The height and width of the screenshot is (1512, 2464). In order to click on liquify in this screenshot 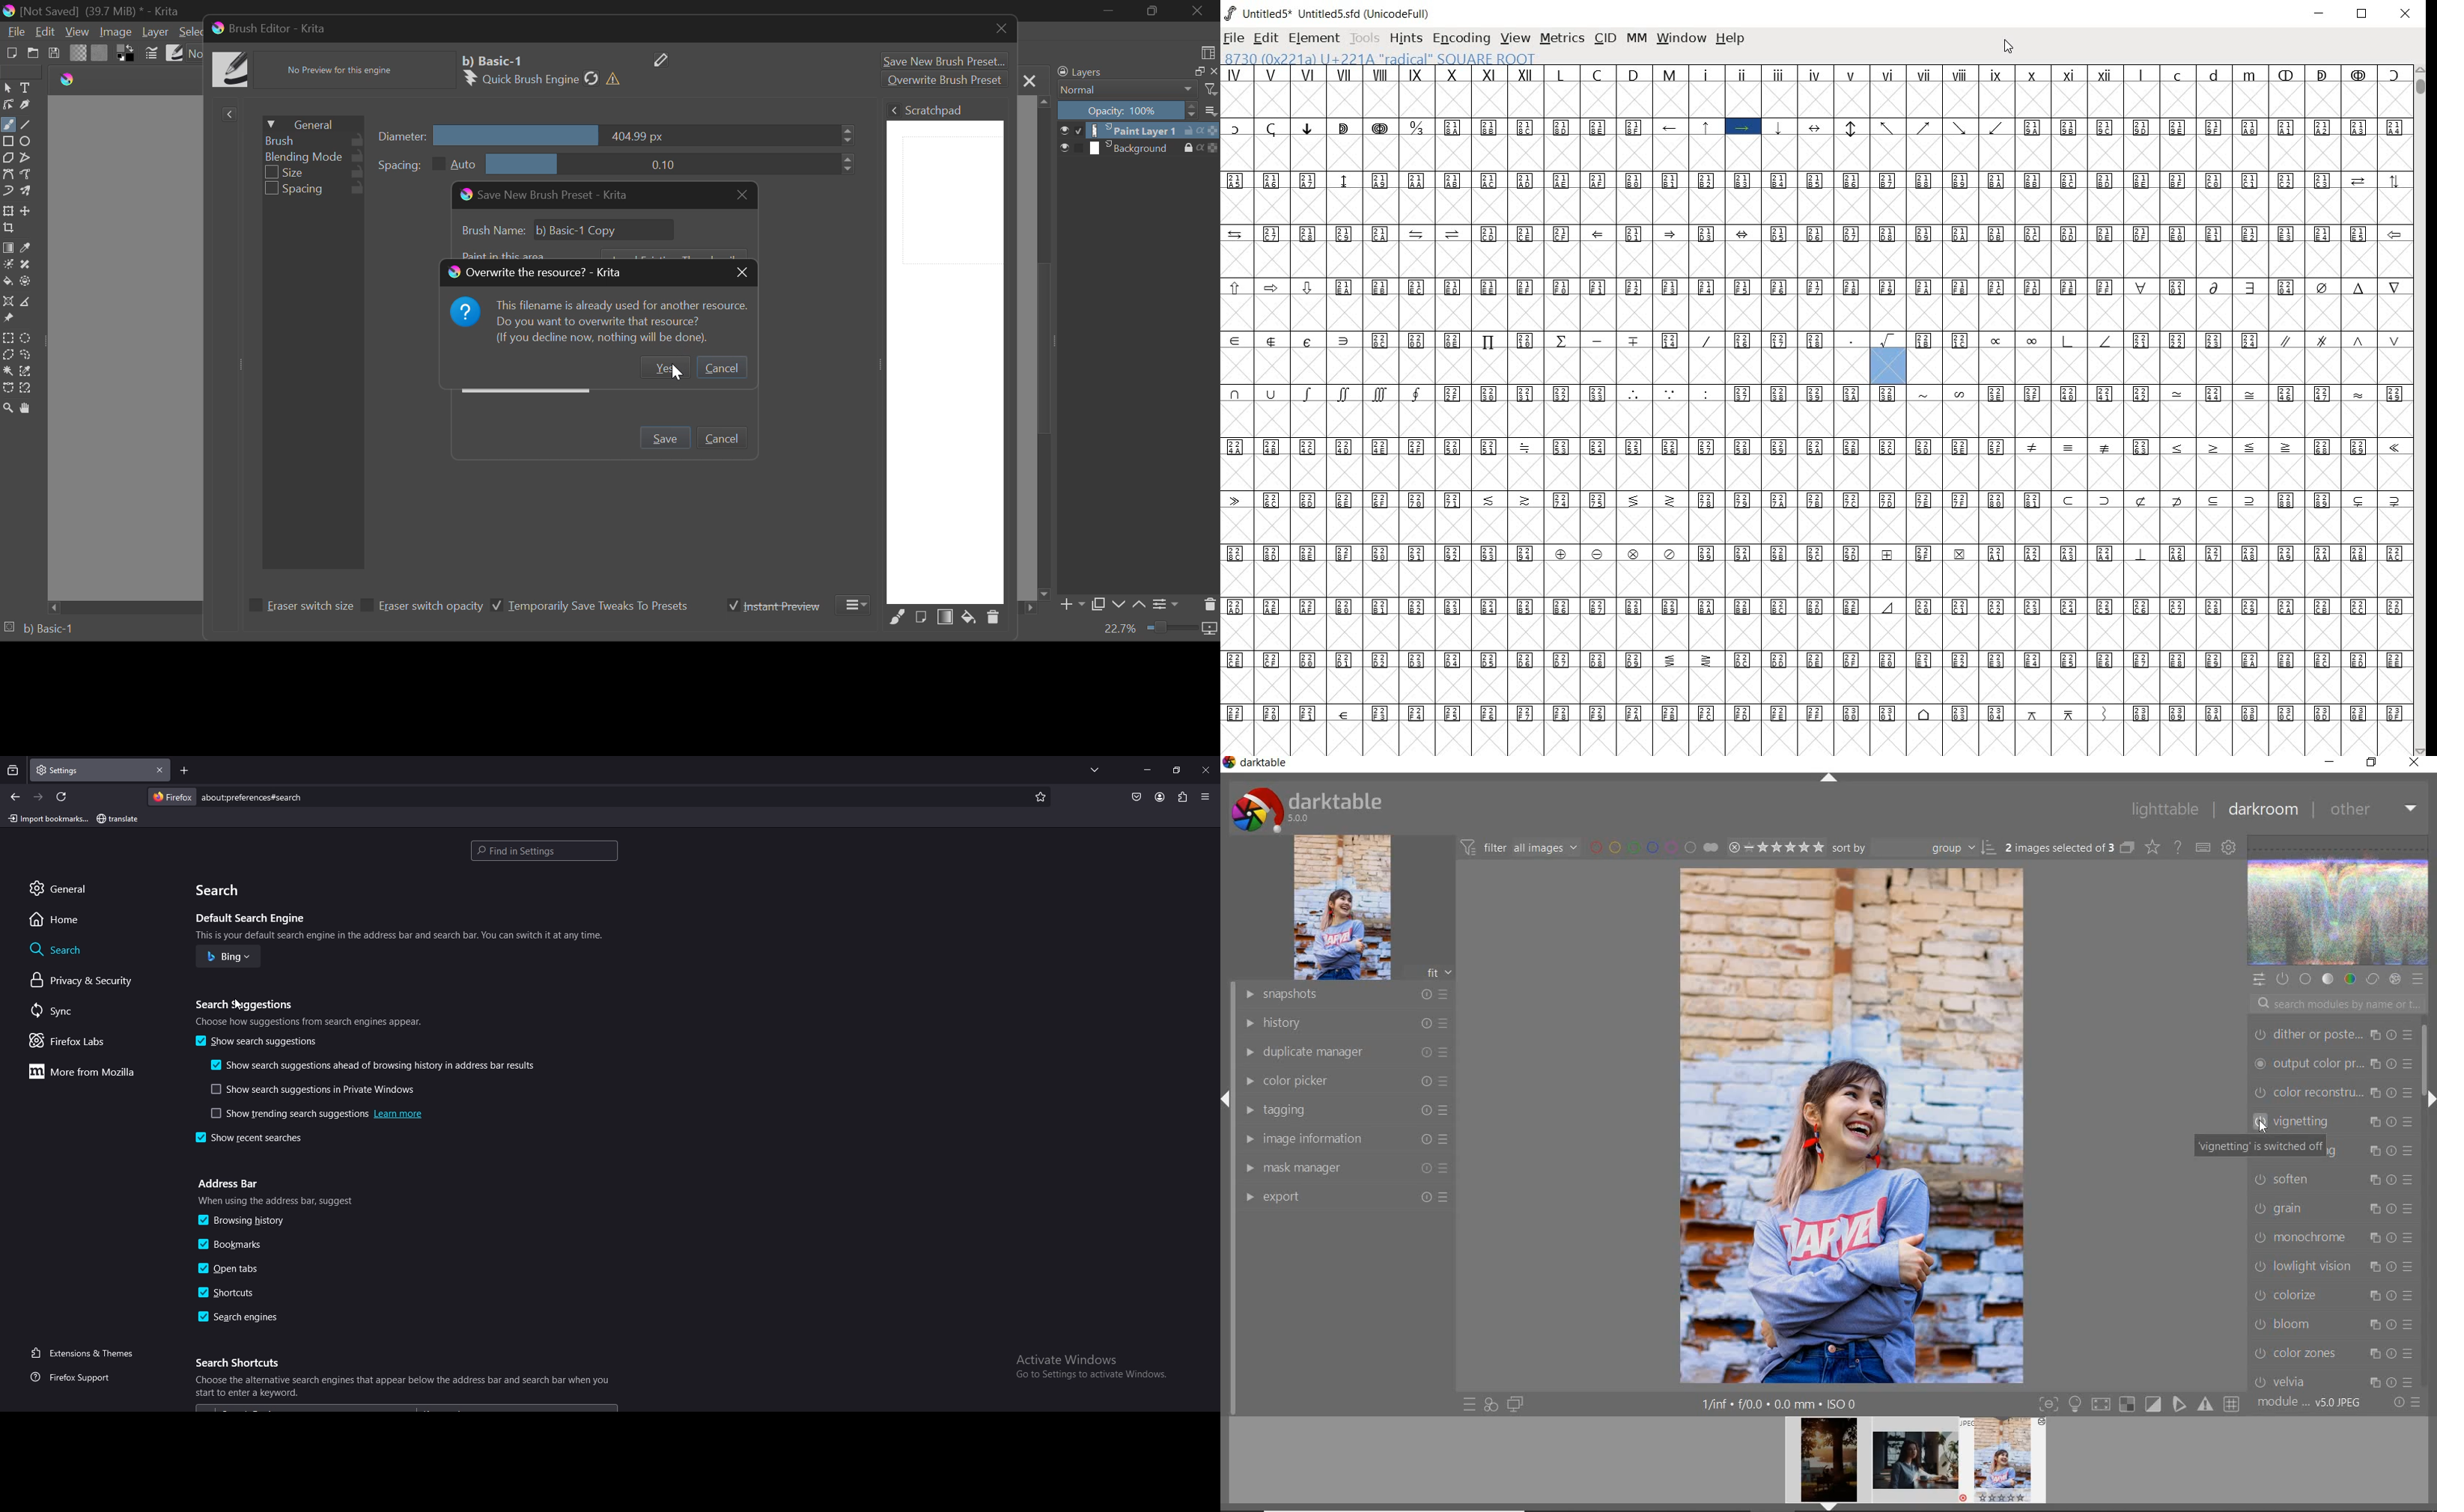, I will do `click(2332, 1177)`.